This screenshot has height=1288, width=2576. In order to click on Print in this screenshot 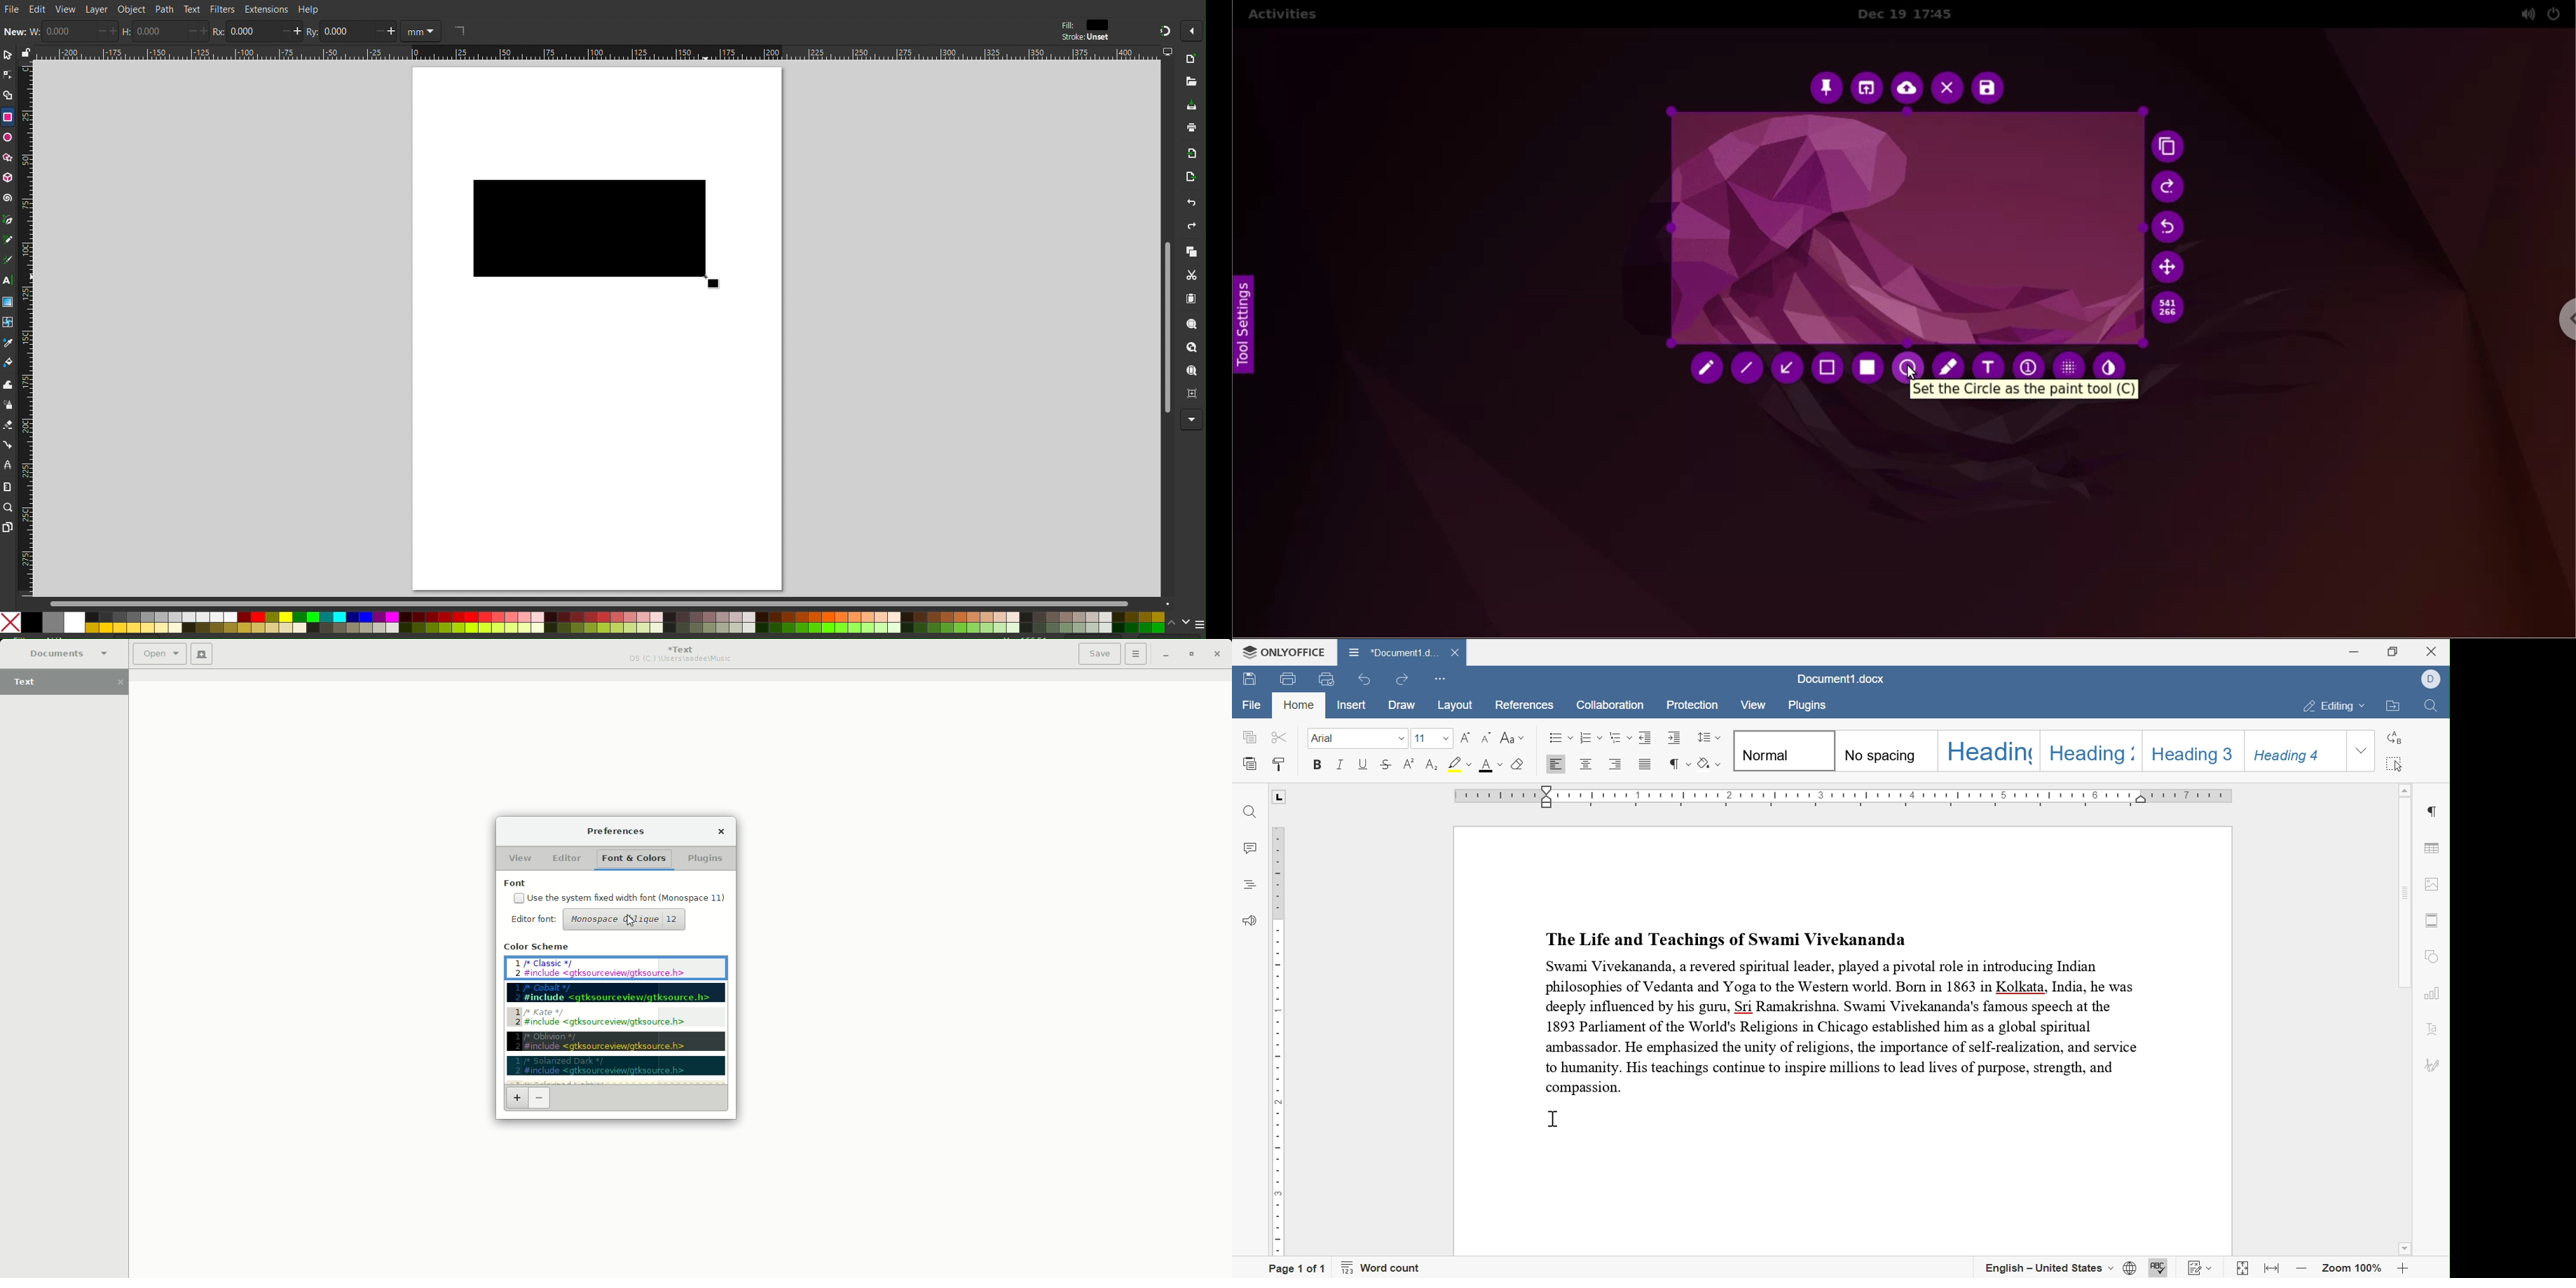, I will do `click(1189, 131)`.